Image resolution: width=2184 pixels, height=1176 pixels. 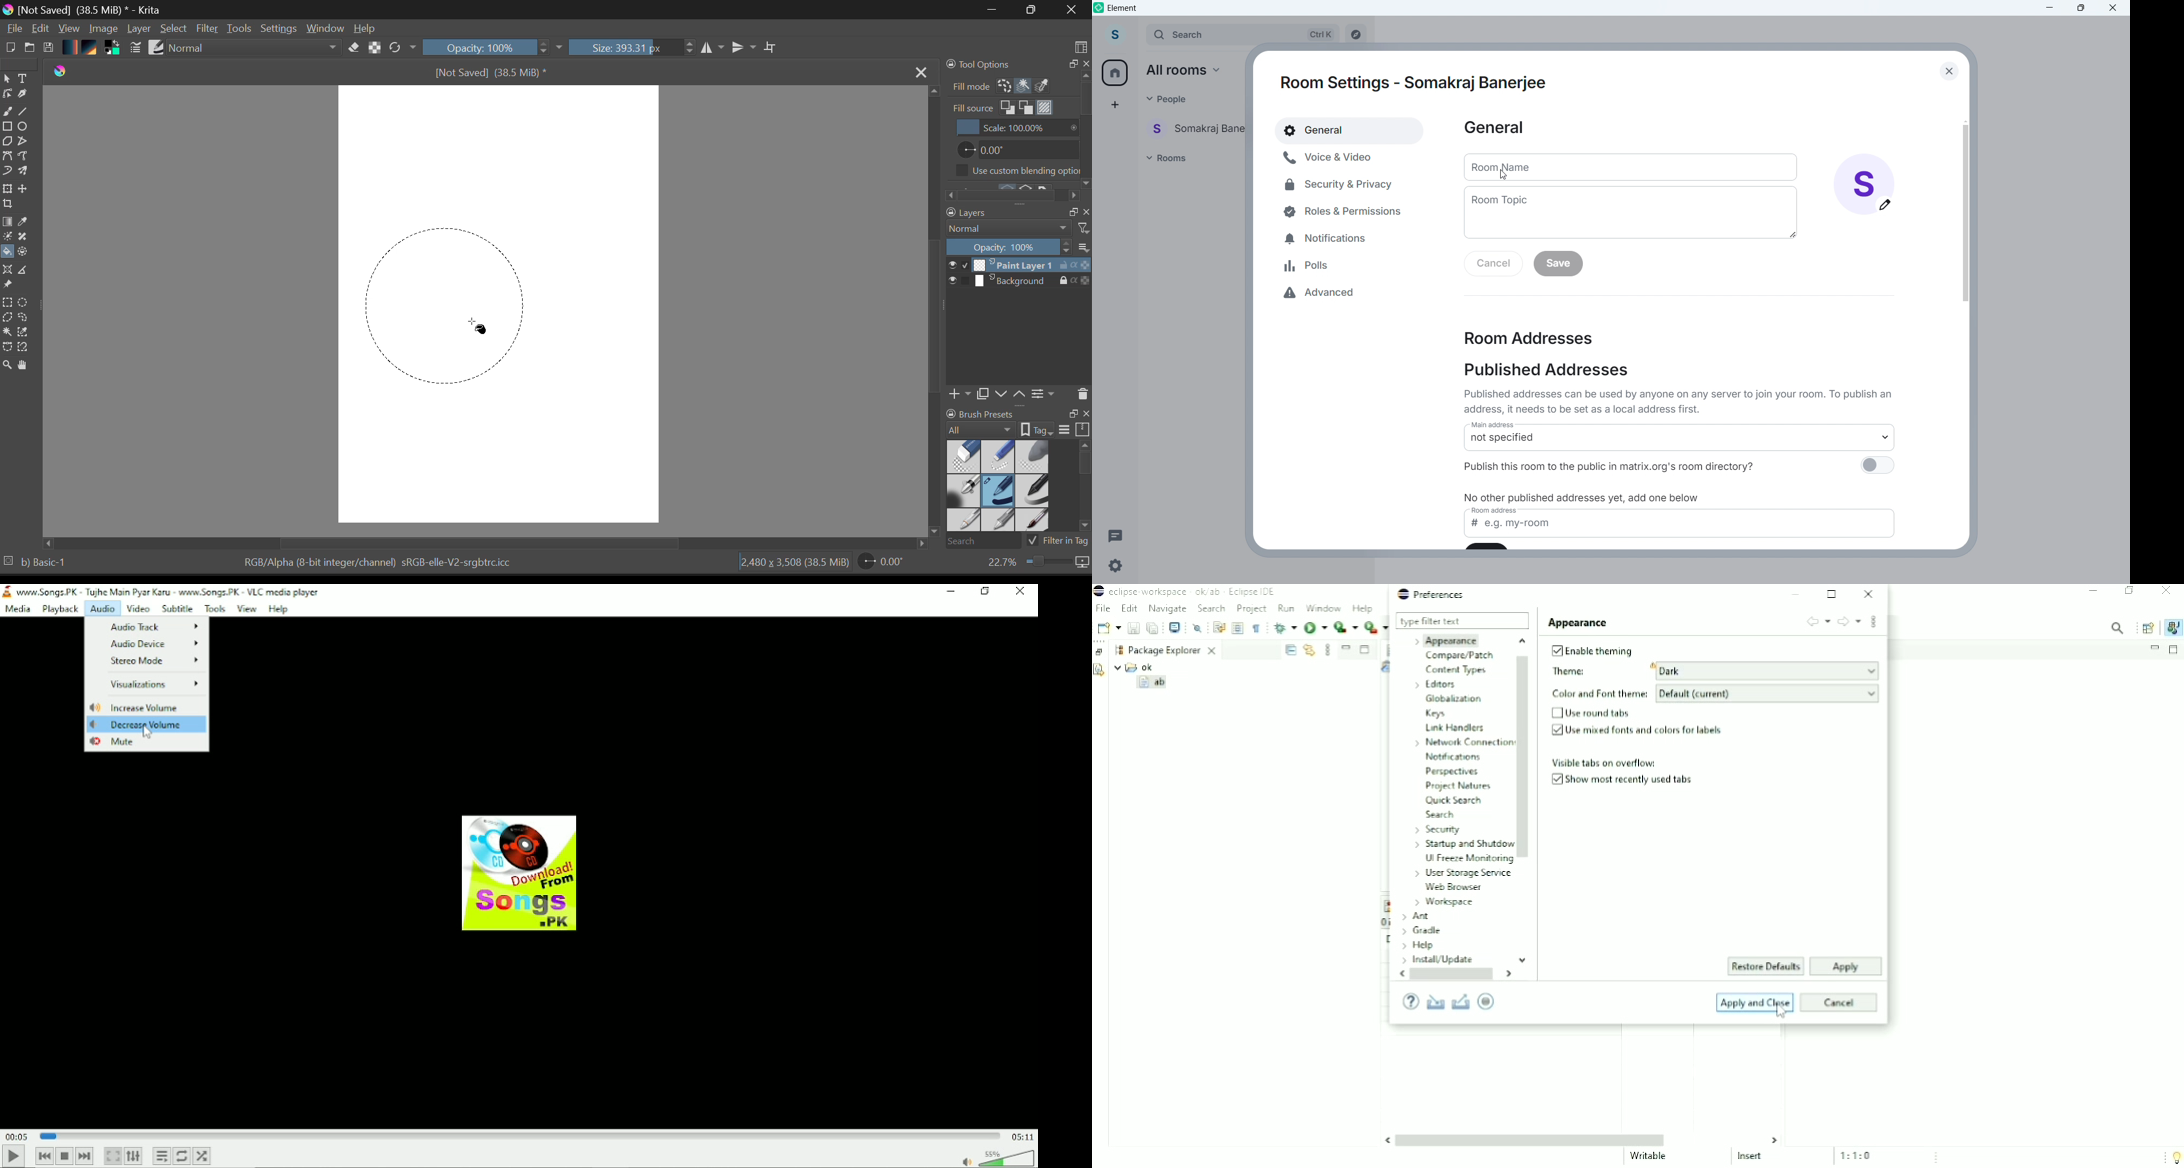 What do you see at coordinates (2174, 627) in the screenshot?
I see `Java` at bounding box center [2174, 627].